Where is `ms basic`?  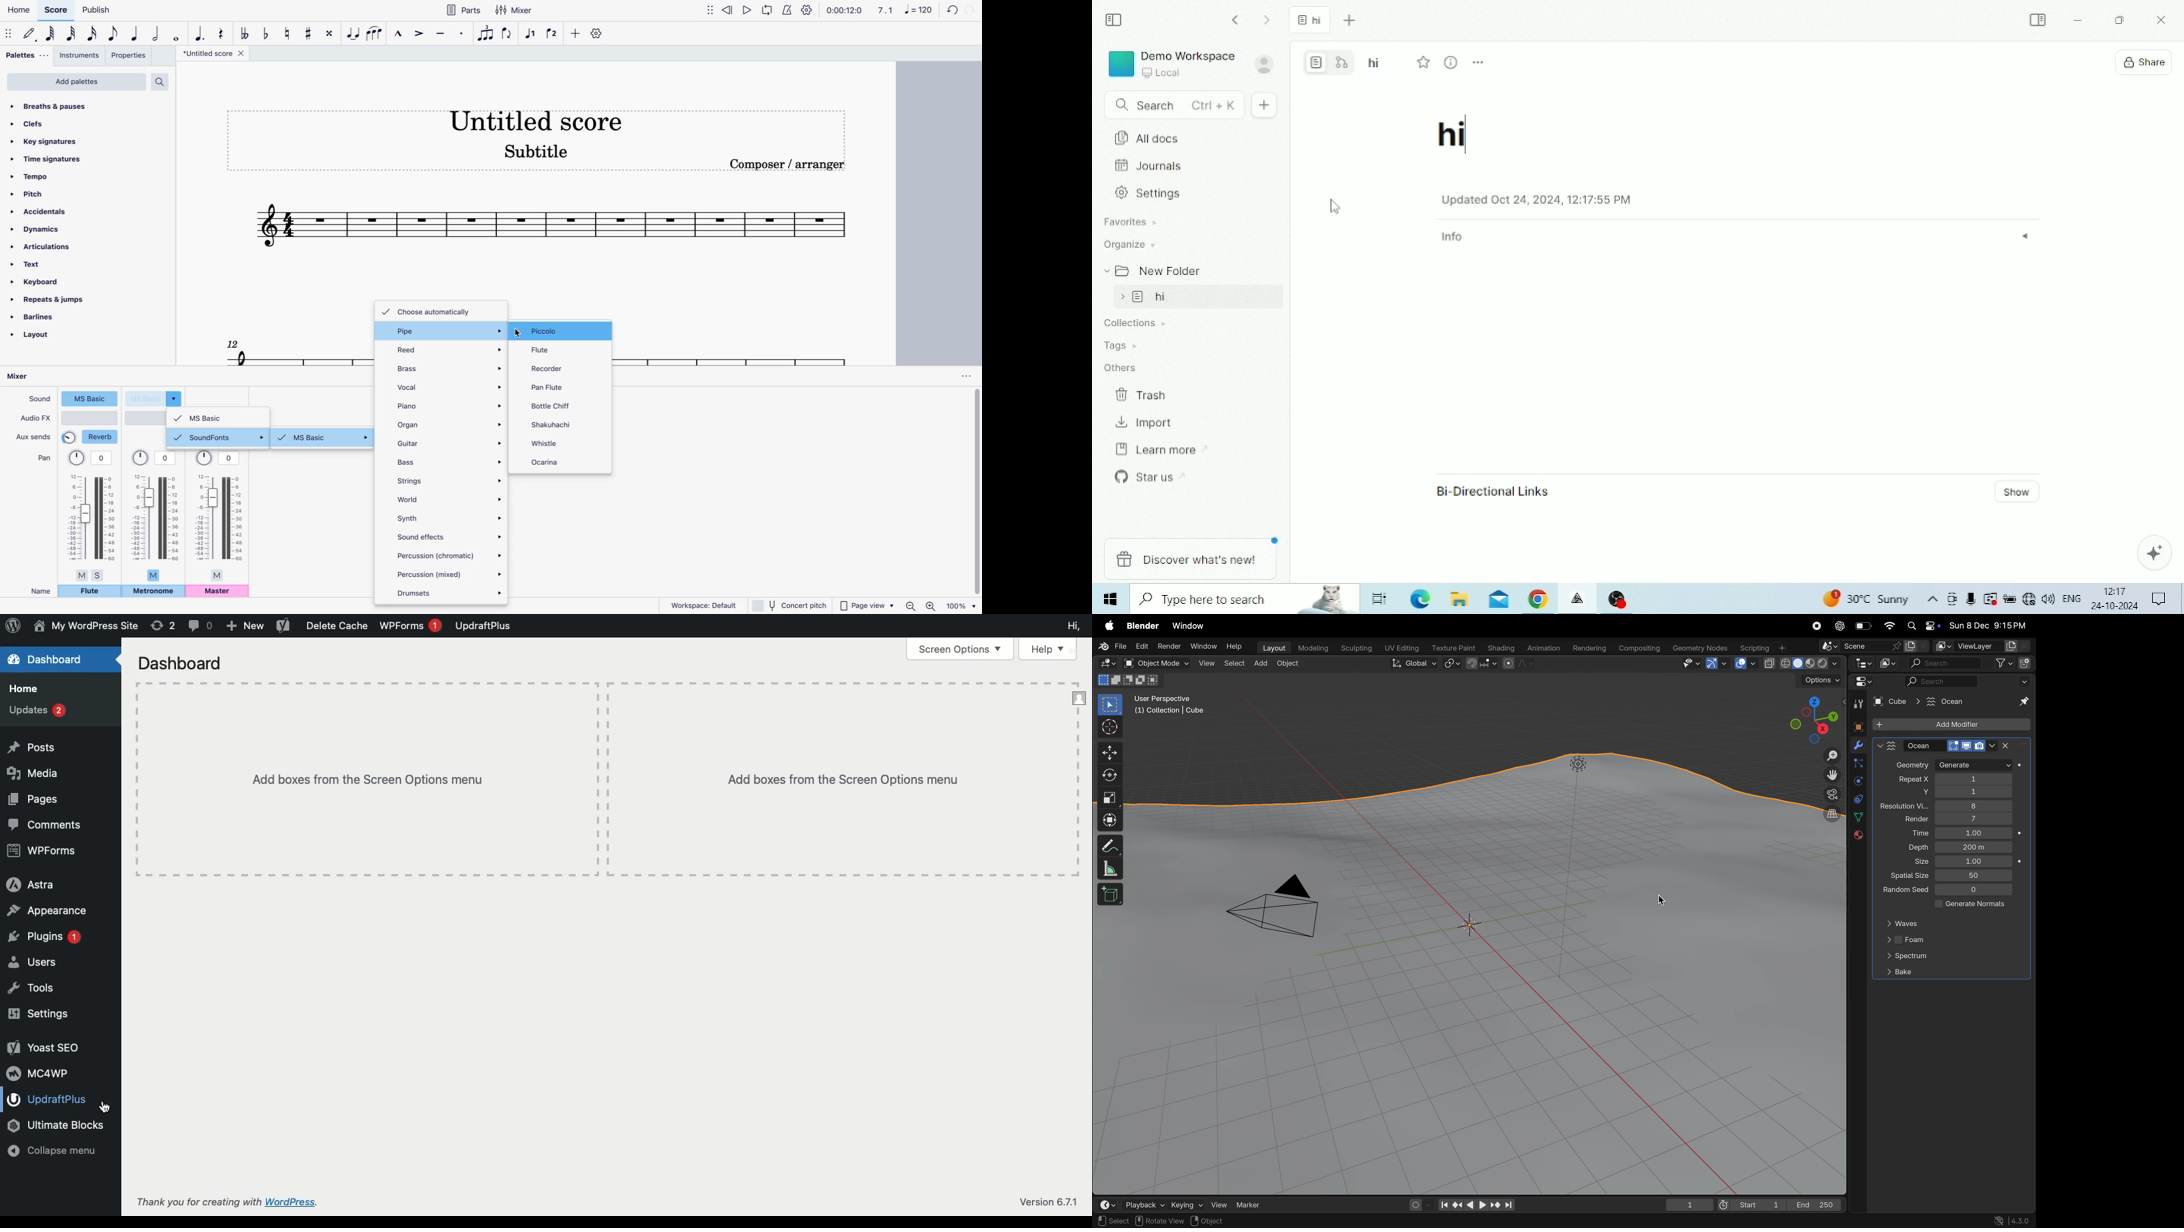 ms basic is located at coordinates (326, 439).